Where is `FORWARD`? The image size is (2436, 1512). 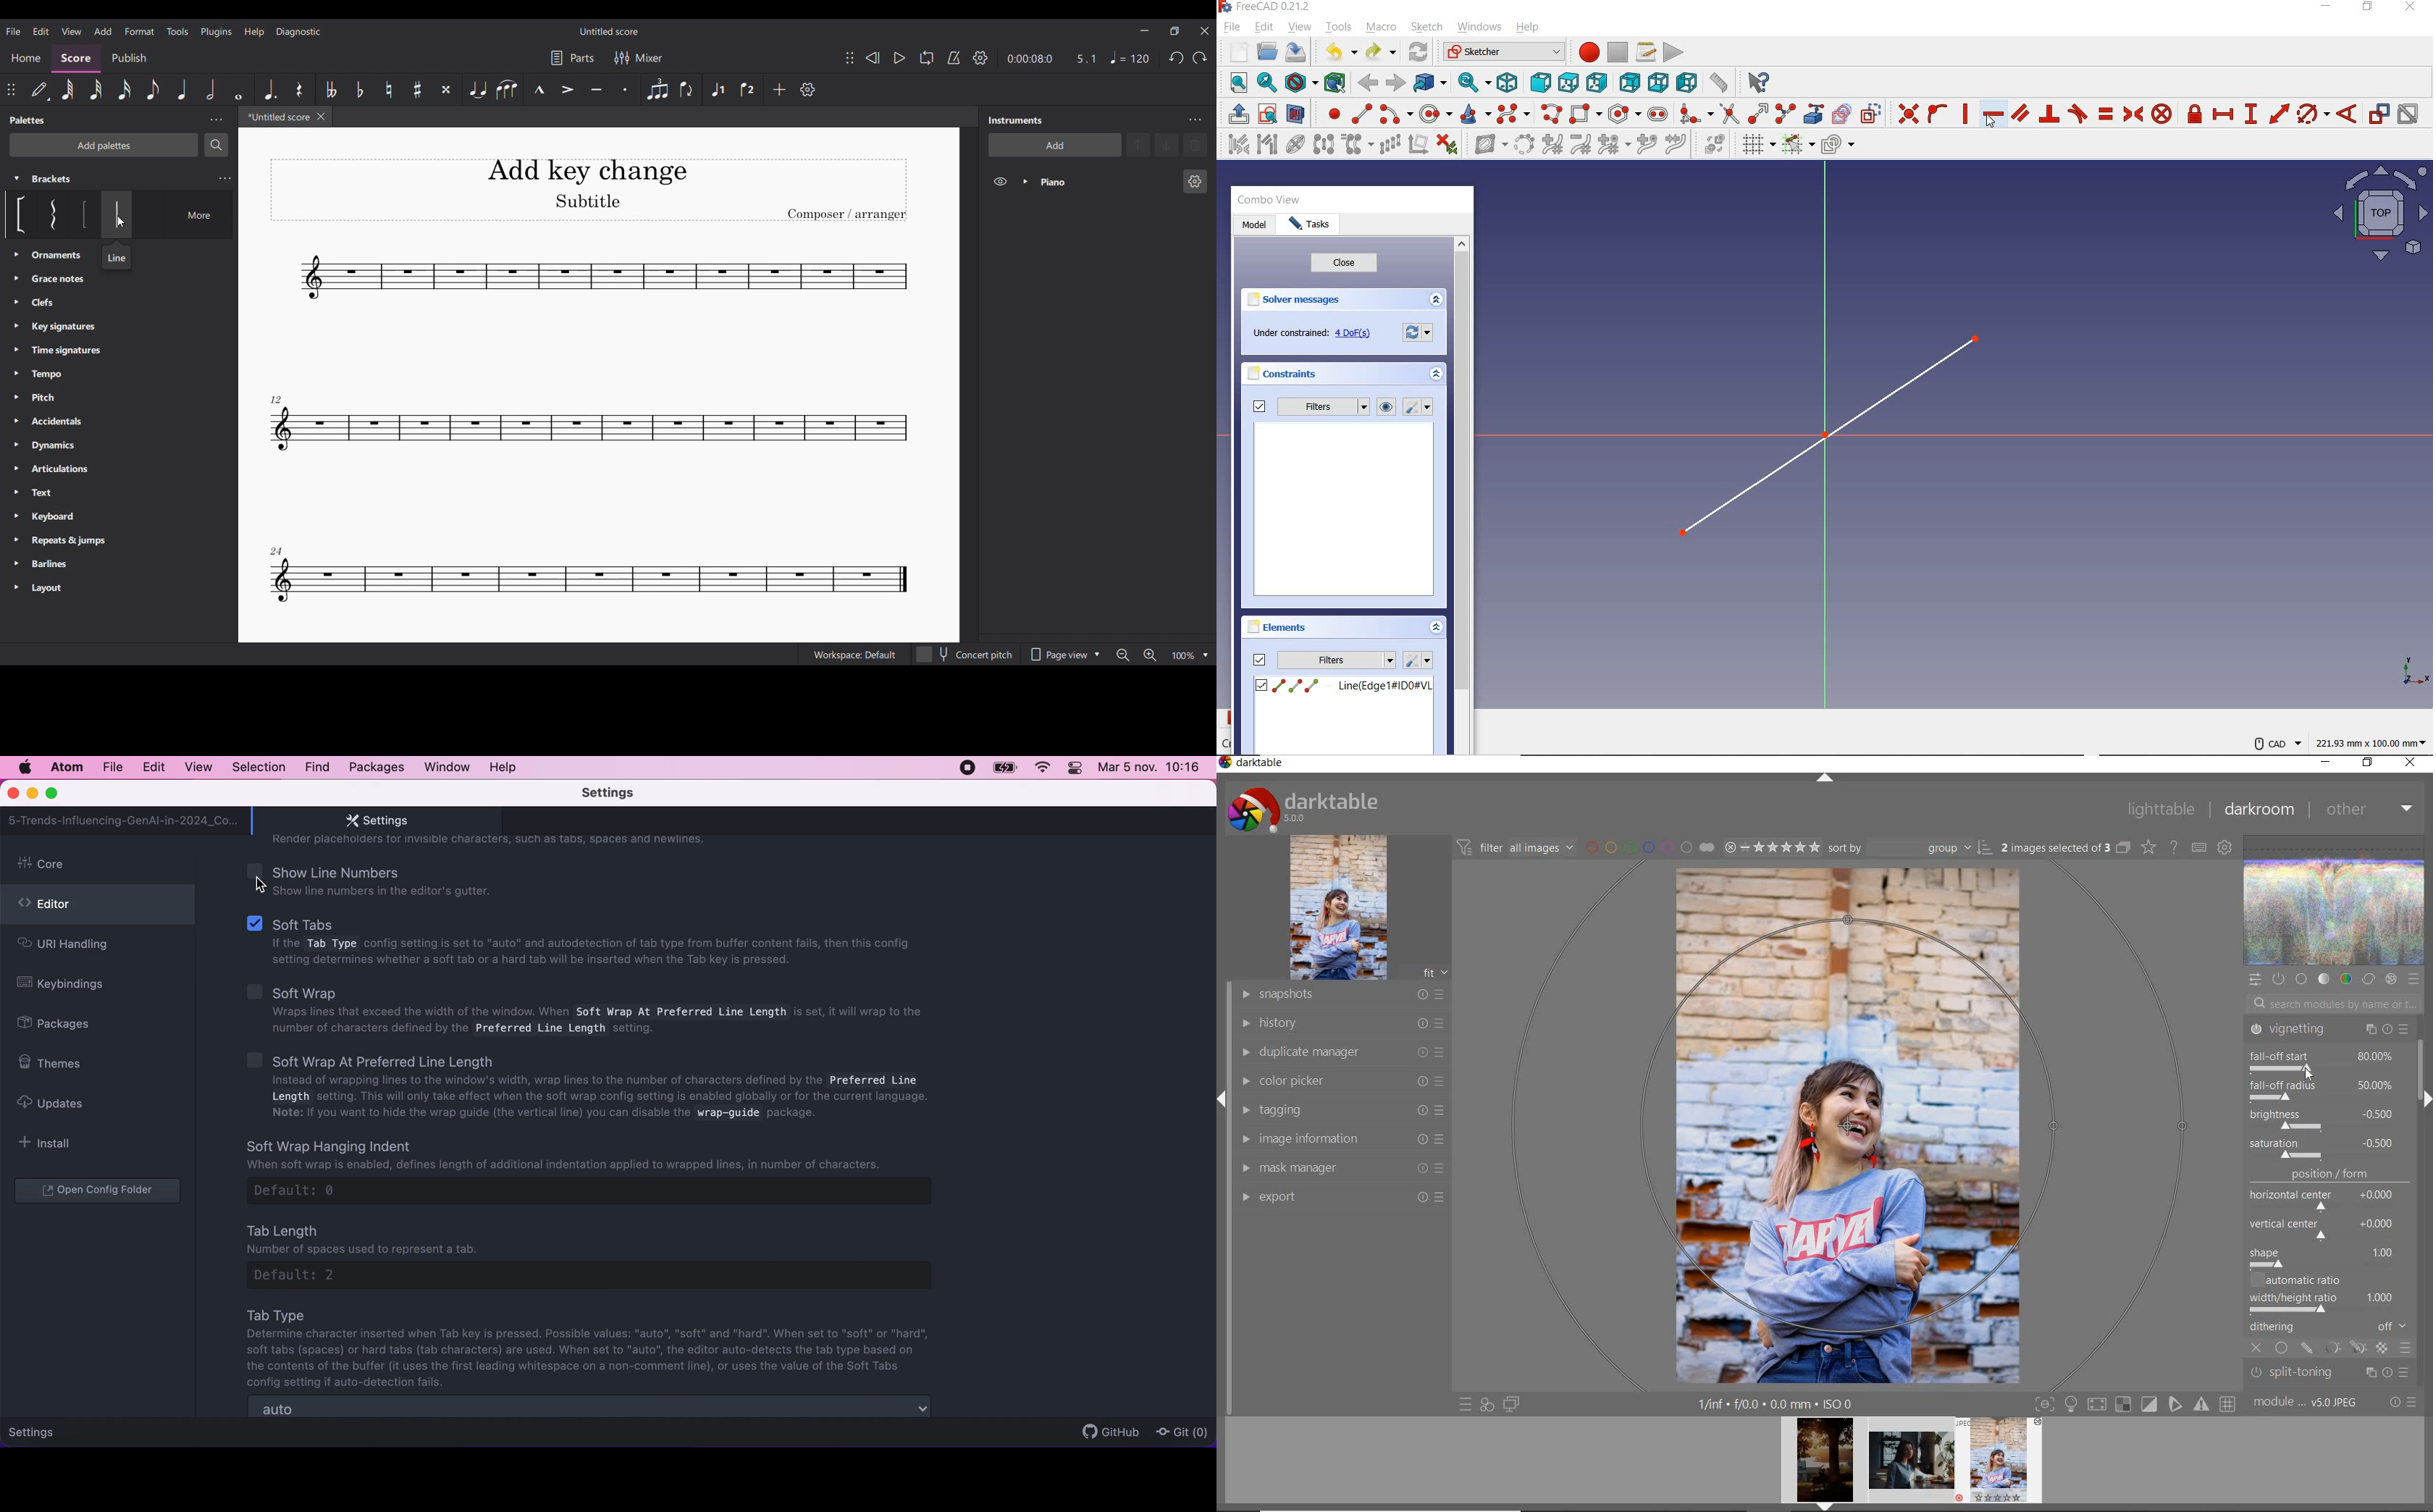 FORWARD is located at coordinates (1395, 83).